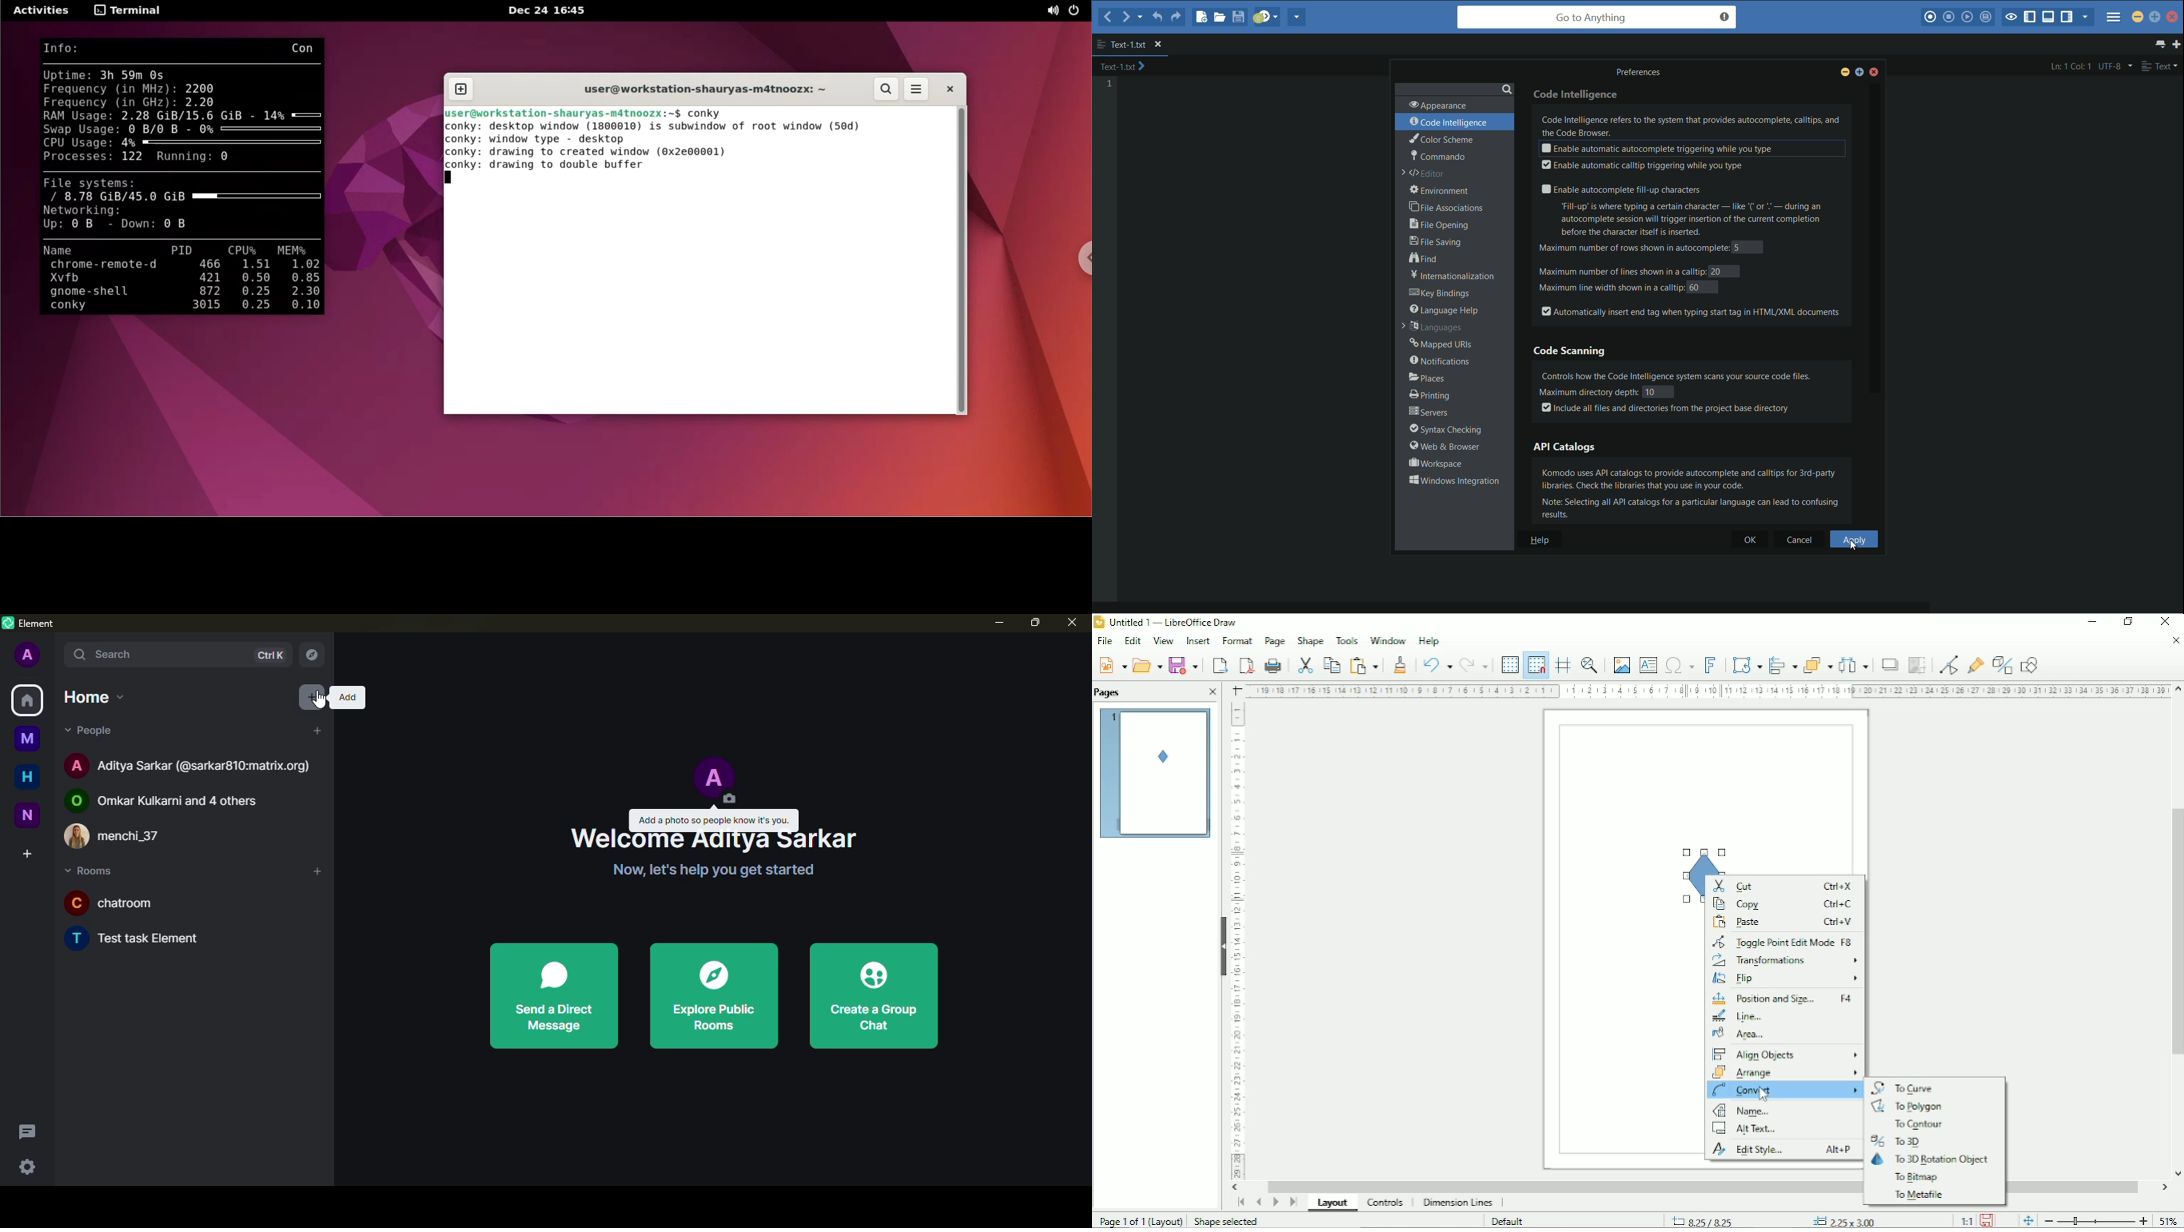 The image size is (2184, 1232). I want to click on File, so click(1105, 641).